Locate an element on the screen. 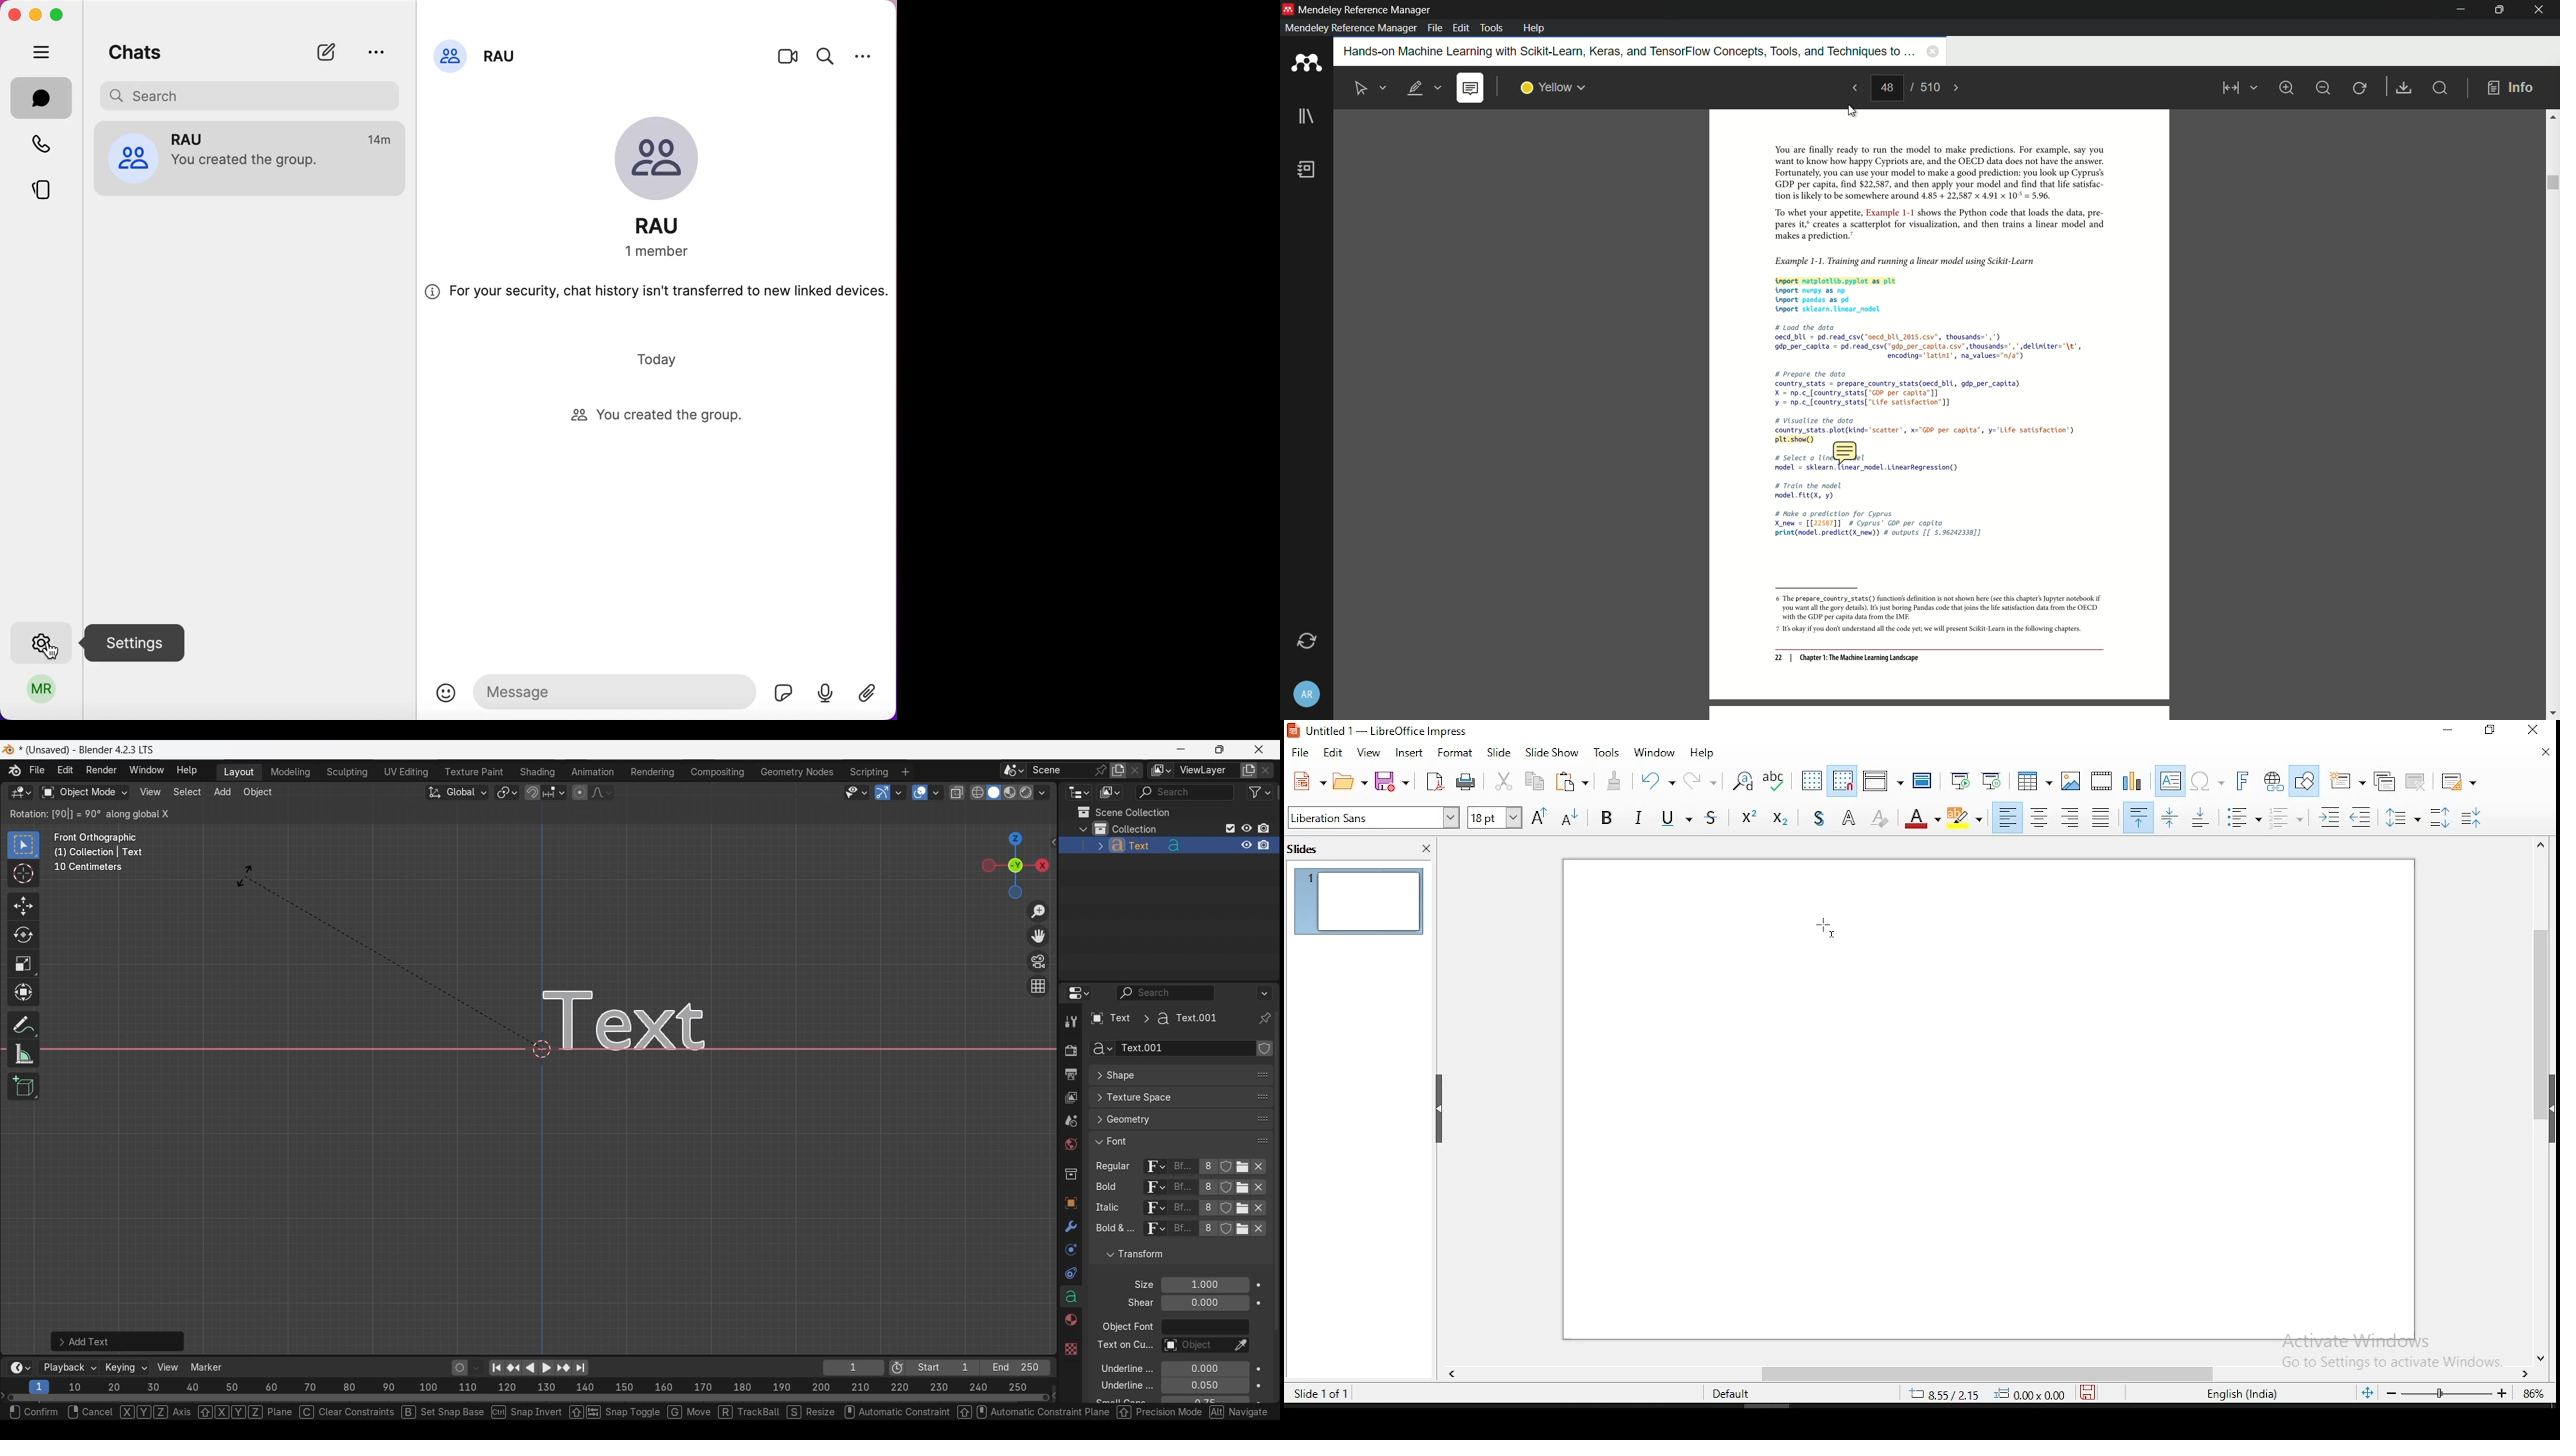 Image resolution: width=2576 pixels, height=1456 pixels. settings is located at coordinates (864, 58).